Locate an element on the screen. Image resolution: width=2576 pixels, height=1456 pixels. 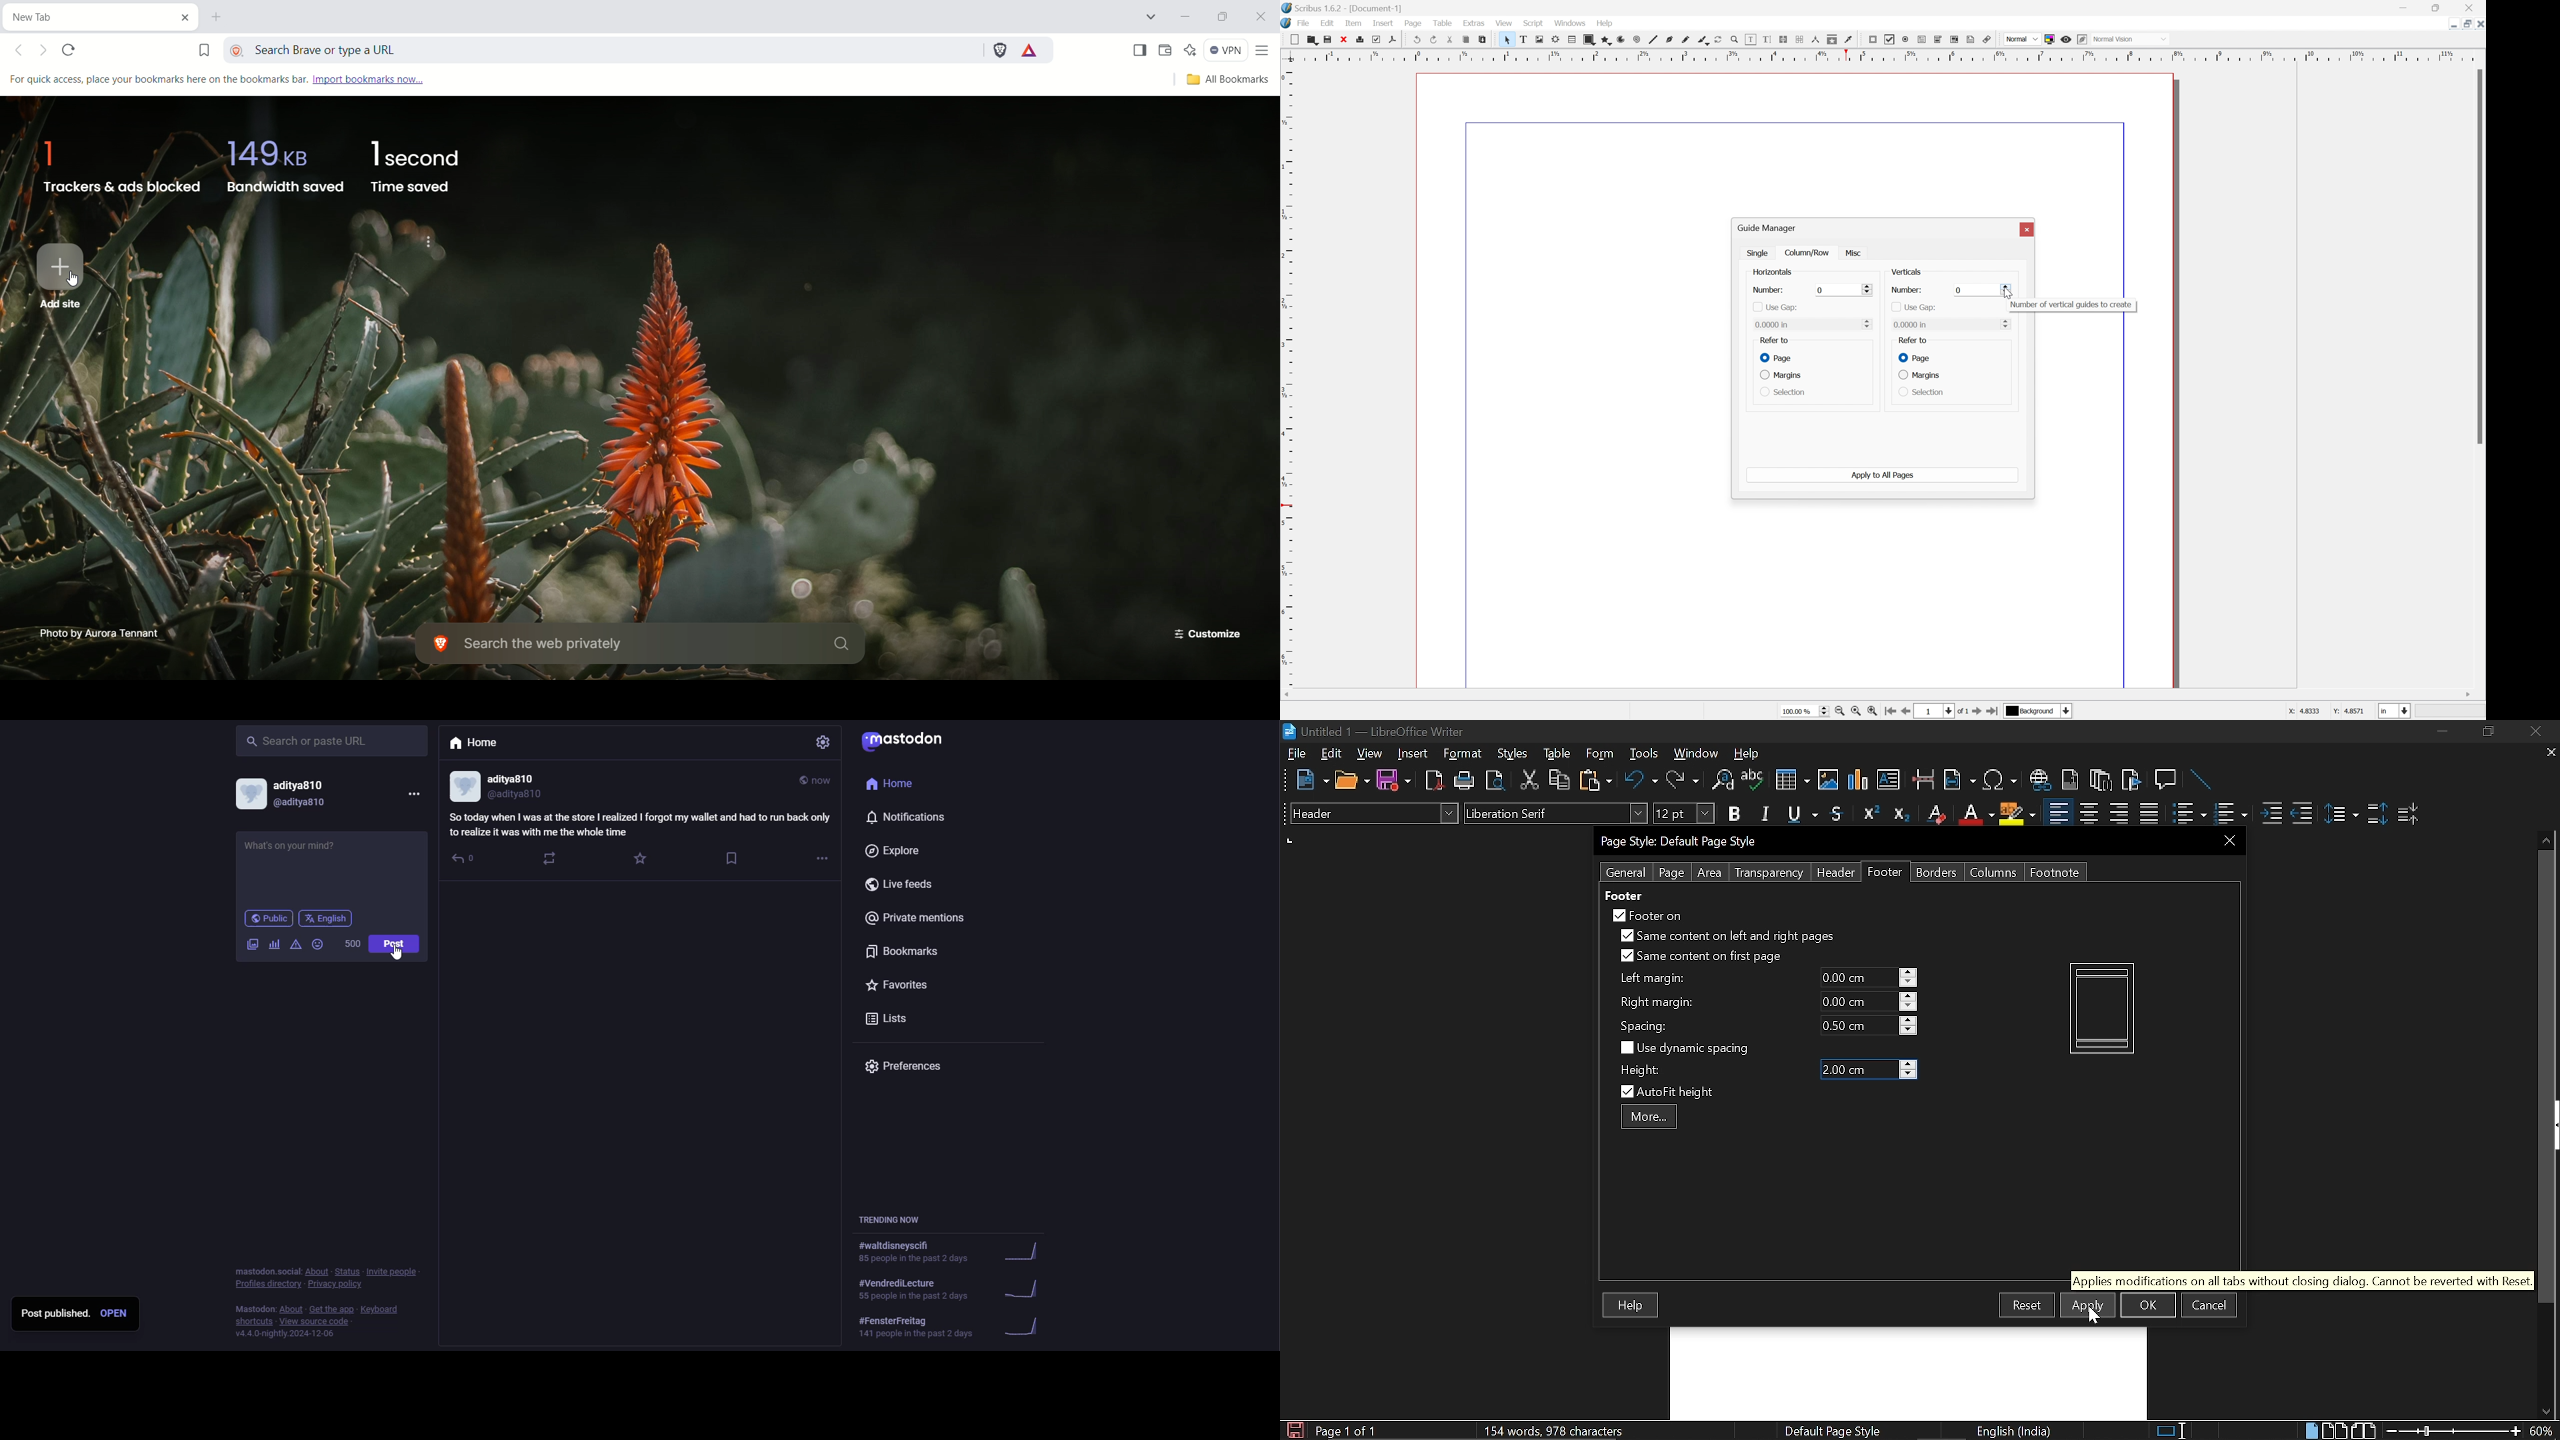
Insert endnote is located at coordinates (2070, 780).